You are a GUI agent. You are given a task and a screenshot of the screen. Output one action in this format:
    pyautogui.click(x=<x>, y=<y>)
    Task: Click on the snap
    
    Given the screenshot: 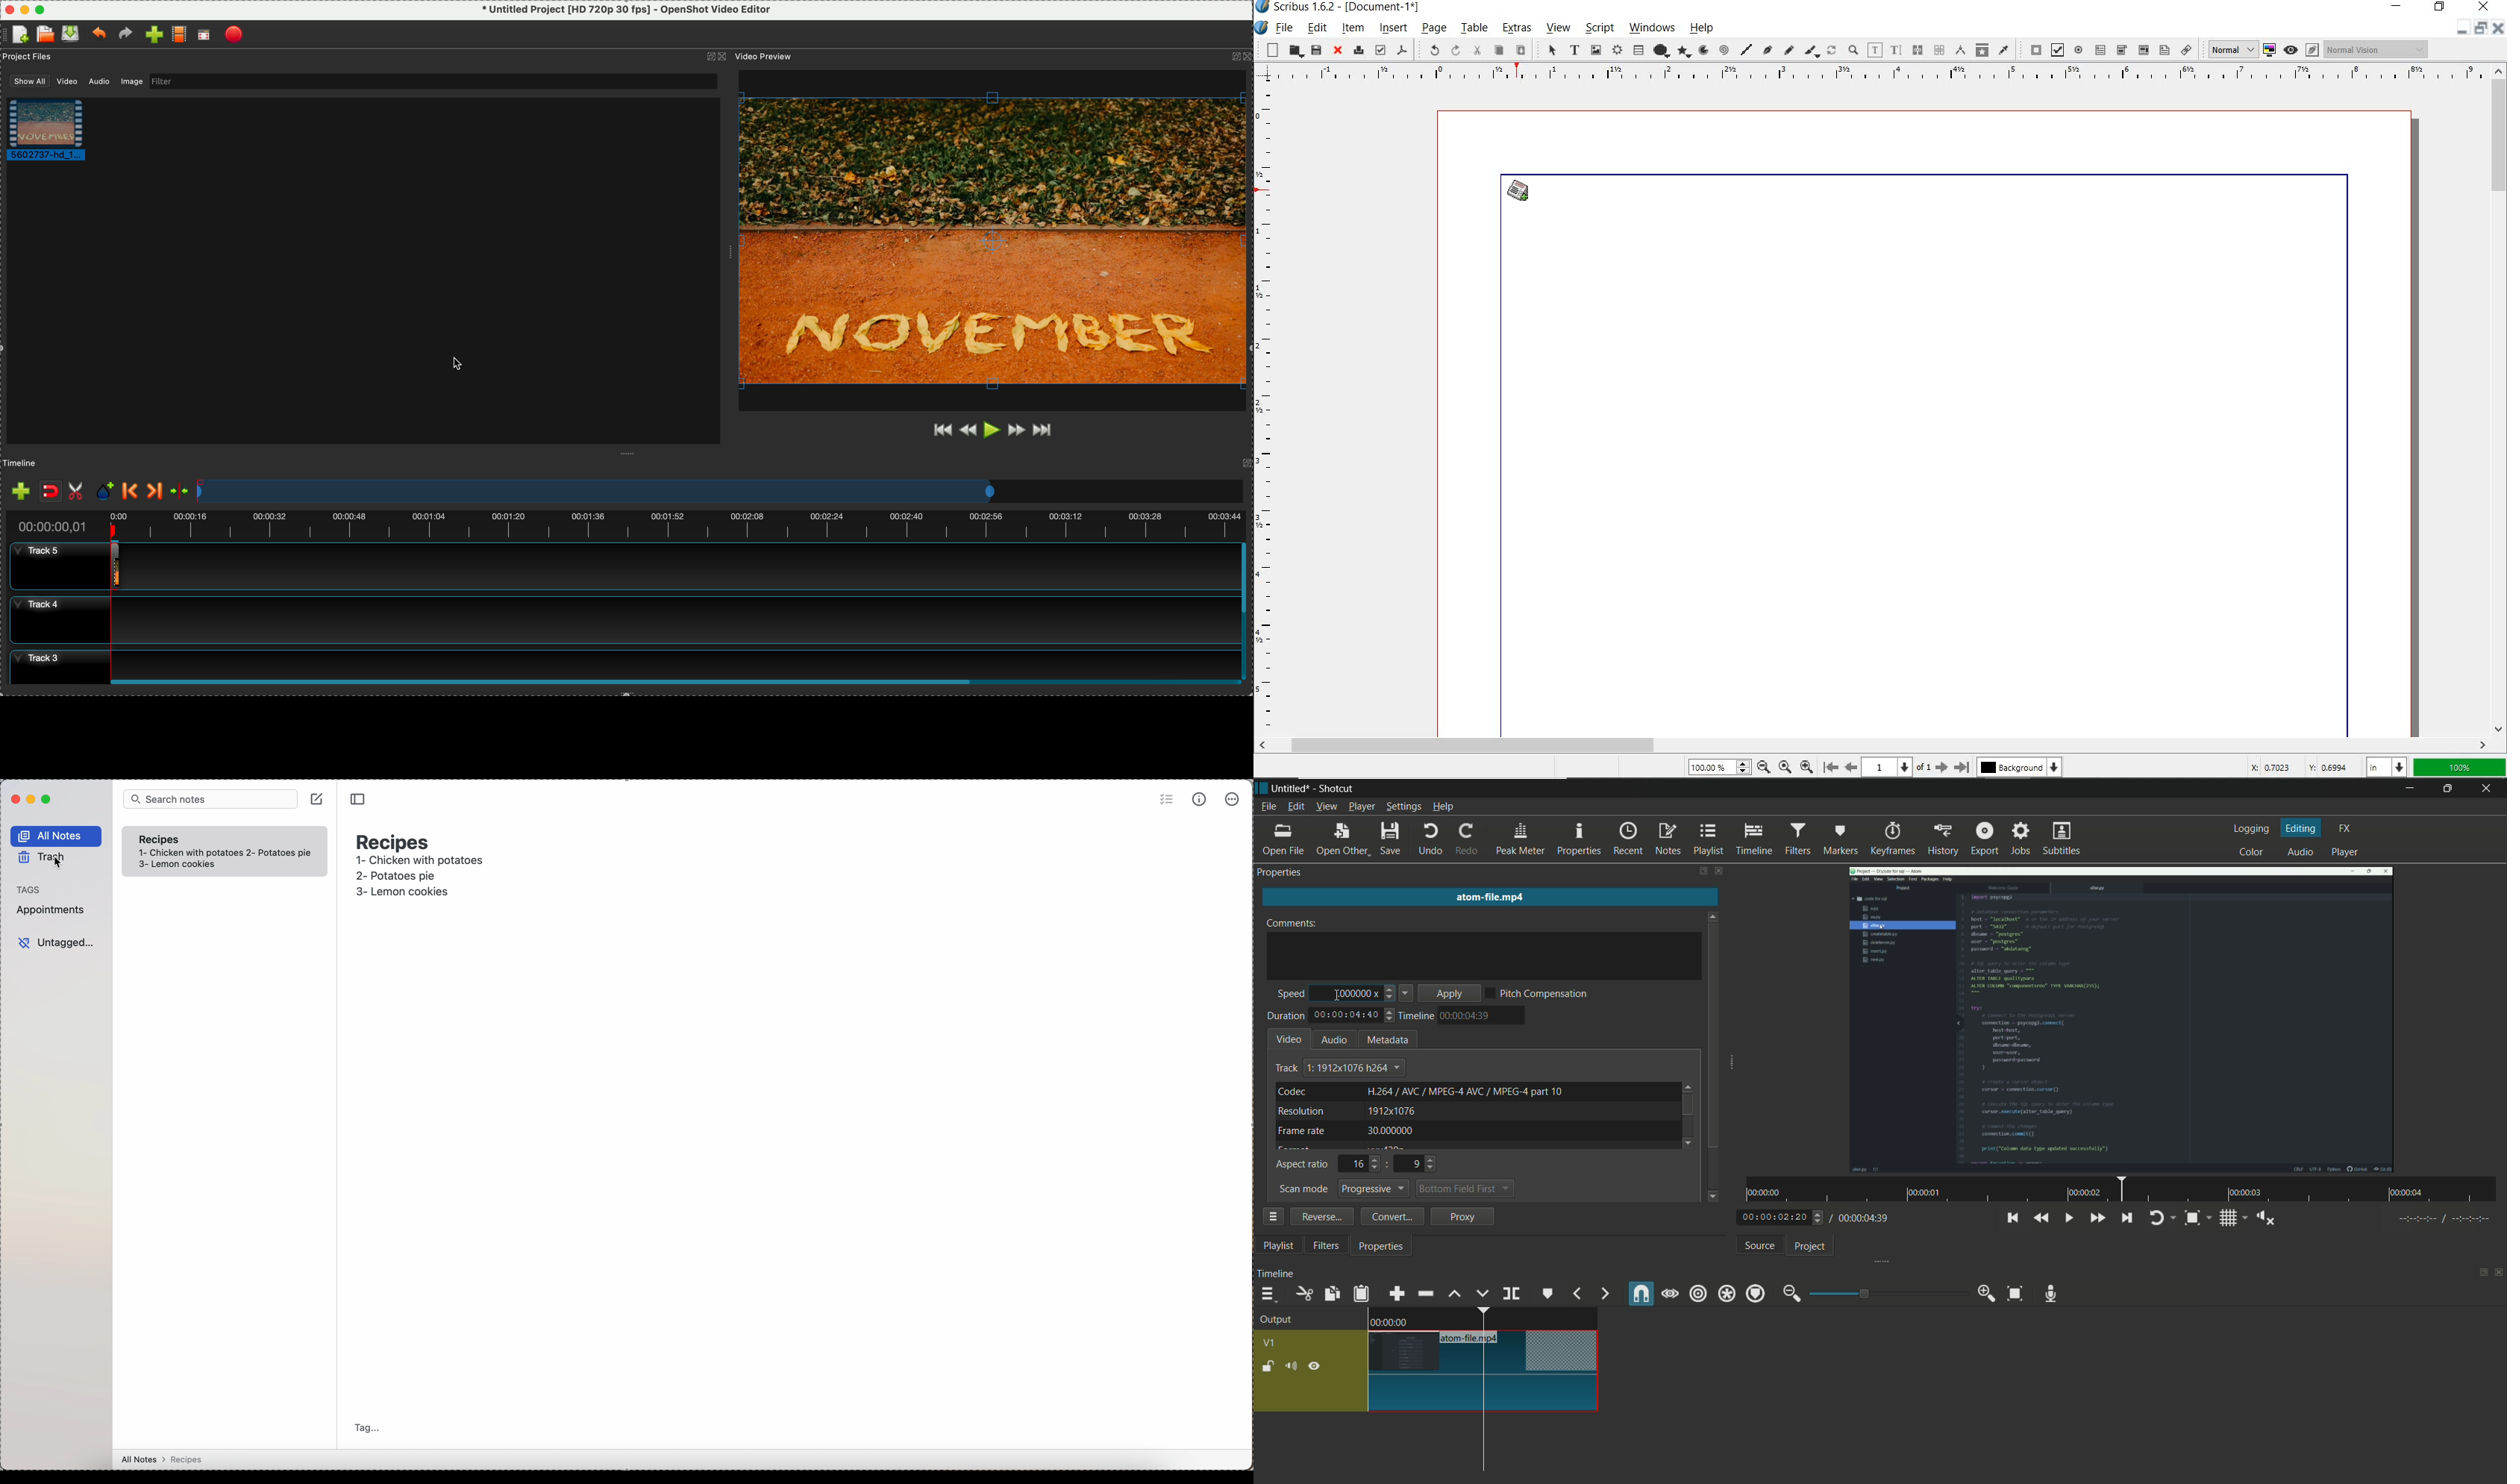 What is the action you would take?
    pyautogui.click(x=1640, y=1294)
    